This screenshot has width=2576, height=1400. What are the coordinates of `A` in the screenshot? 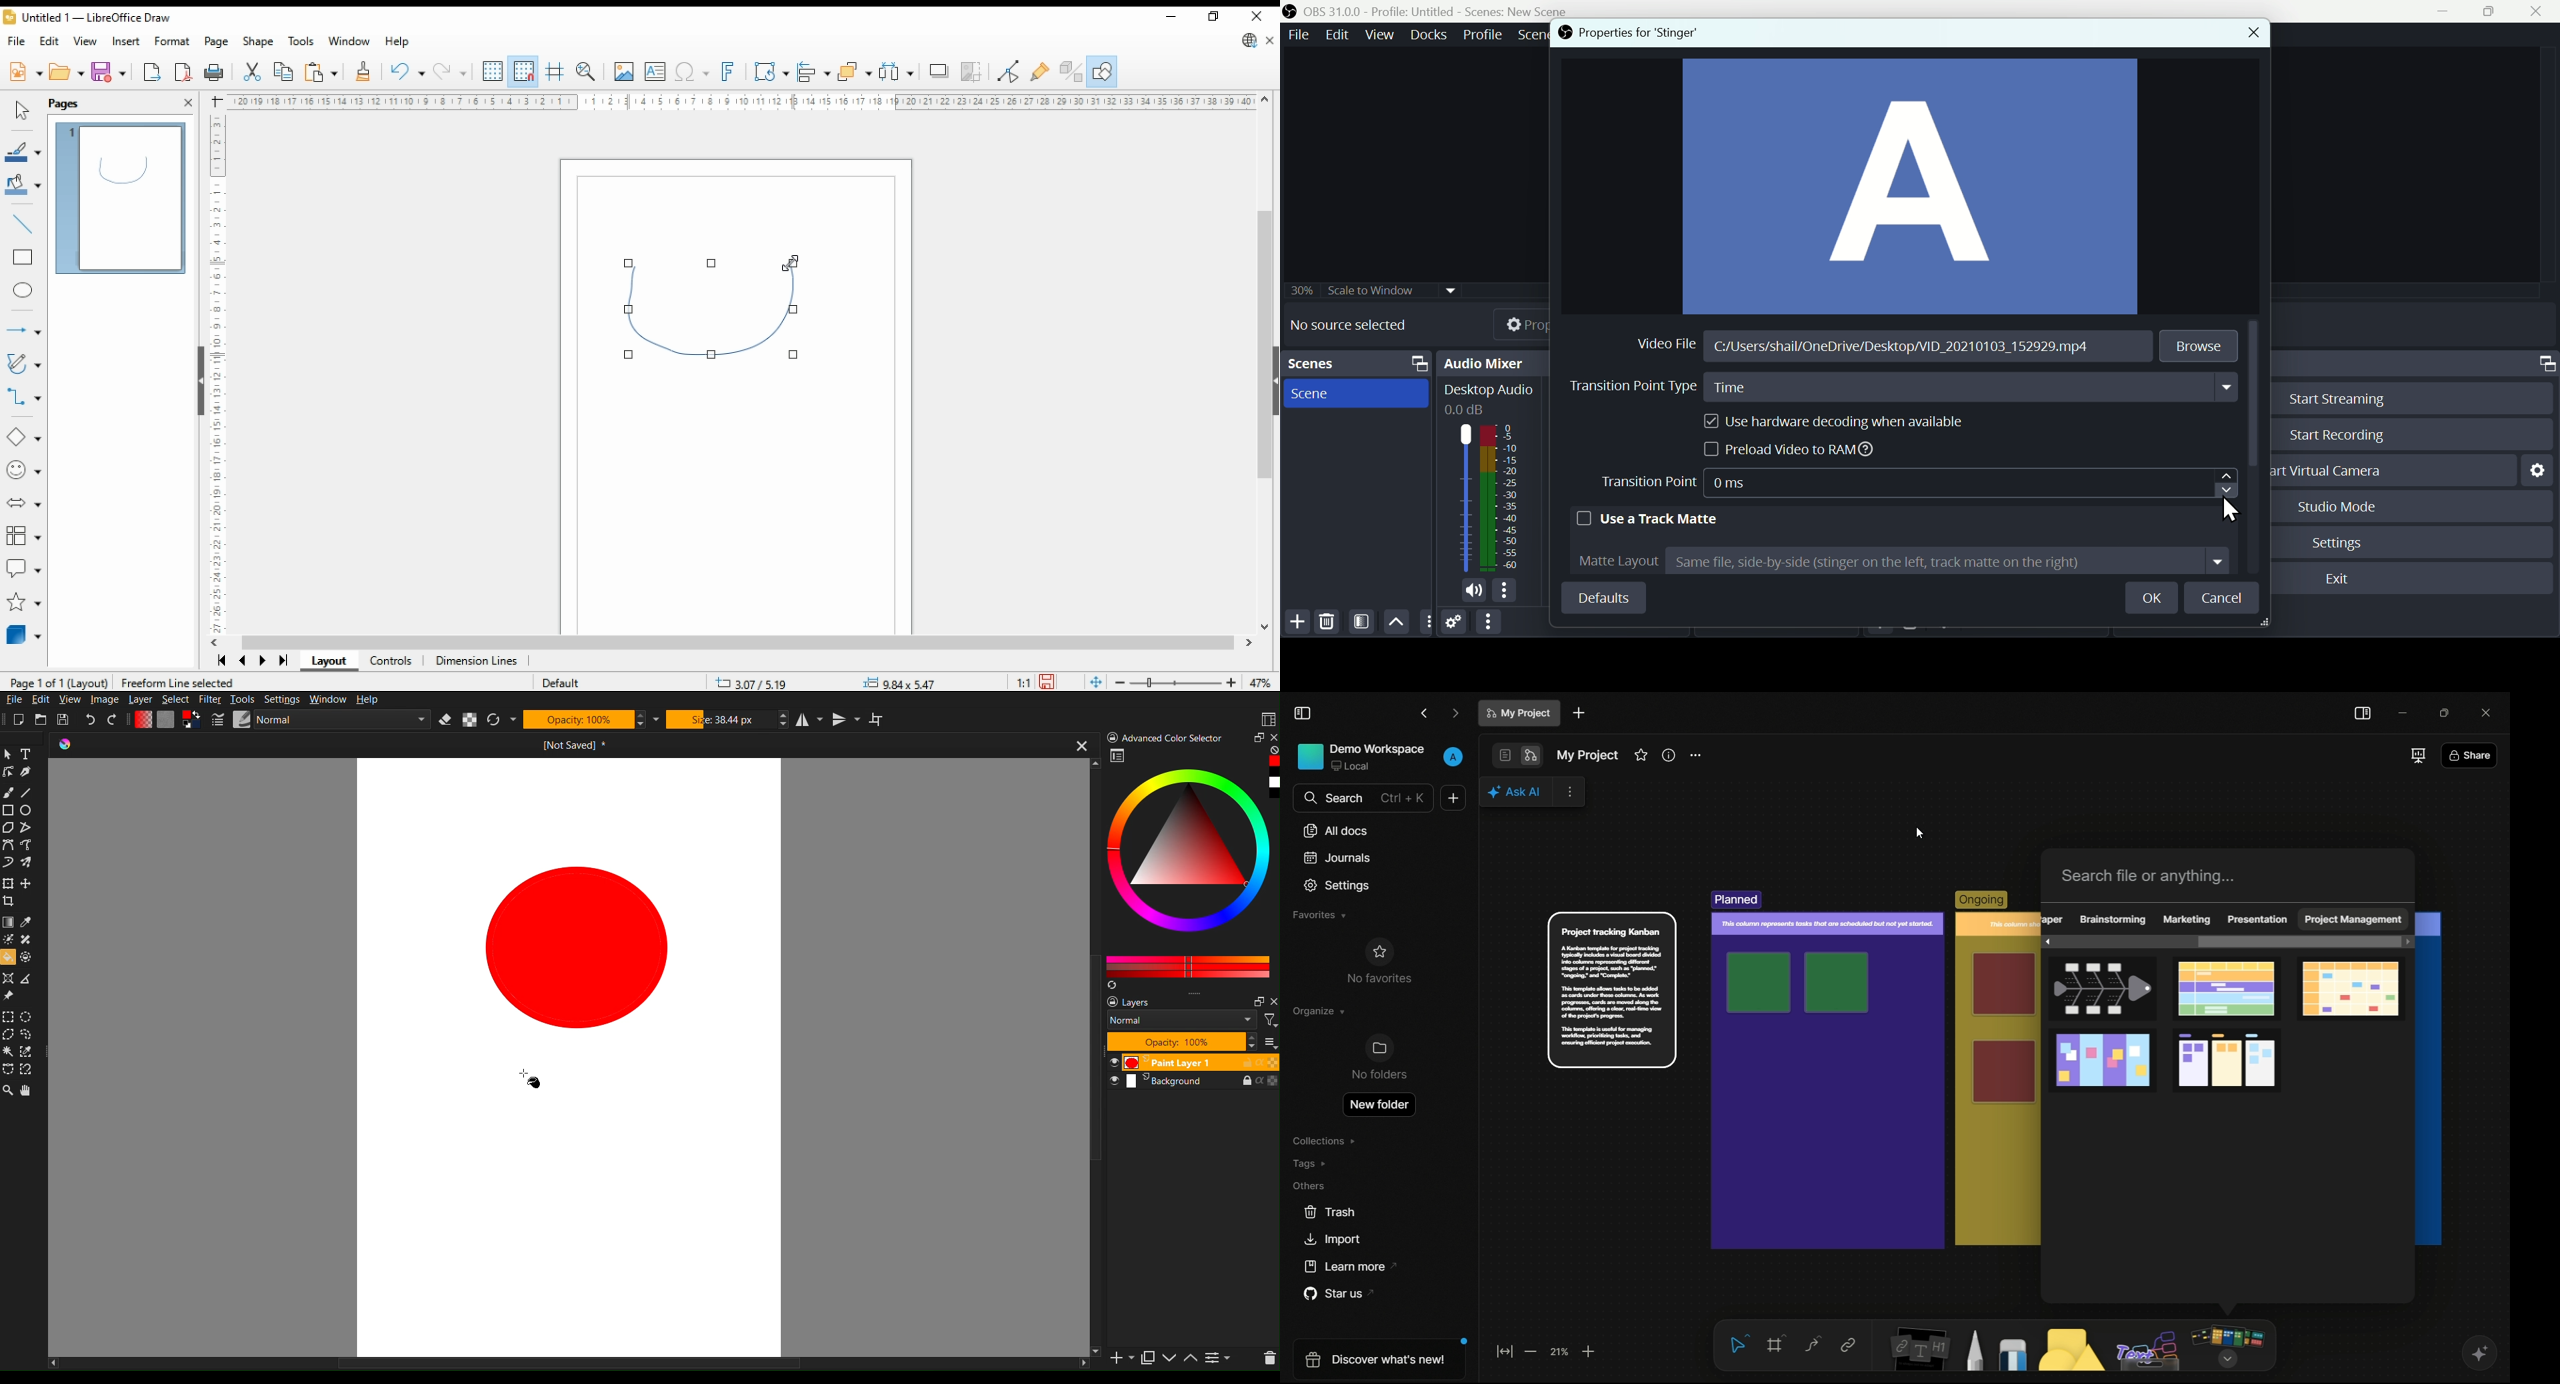 It's located at (1911, 188).